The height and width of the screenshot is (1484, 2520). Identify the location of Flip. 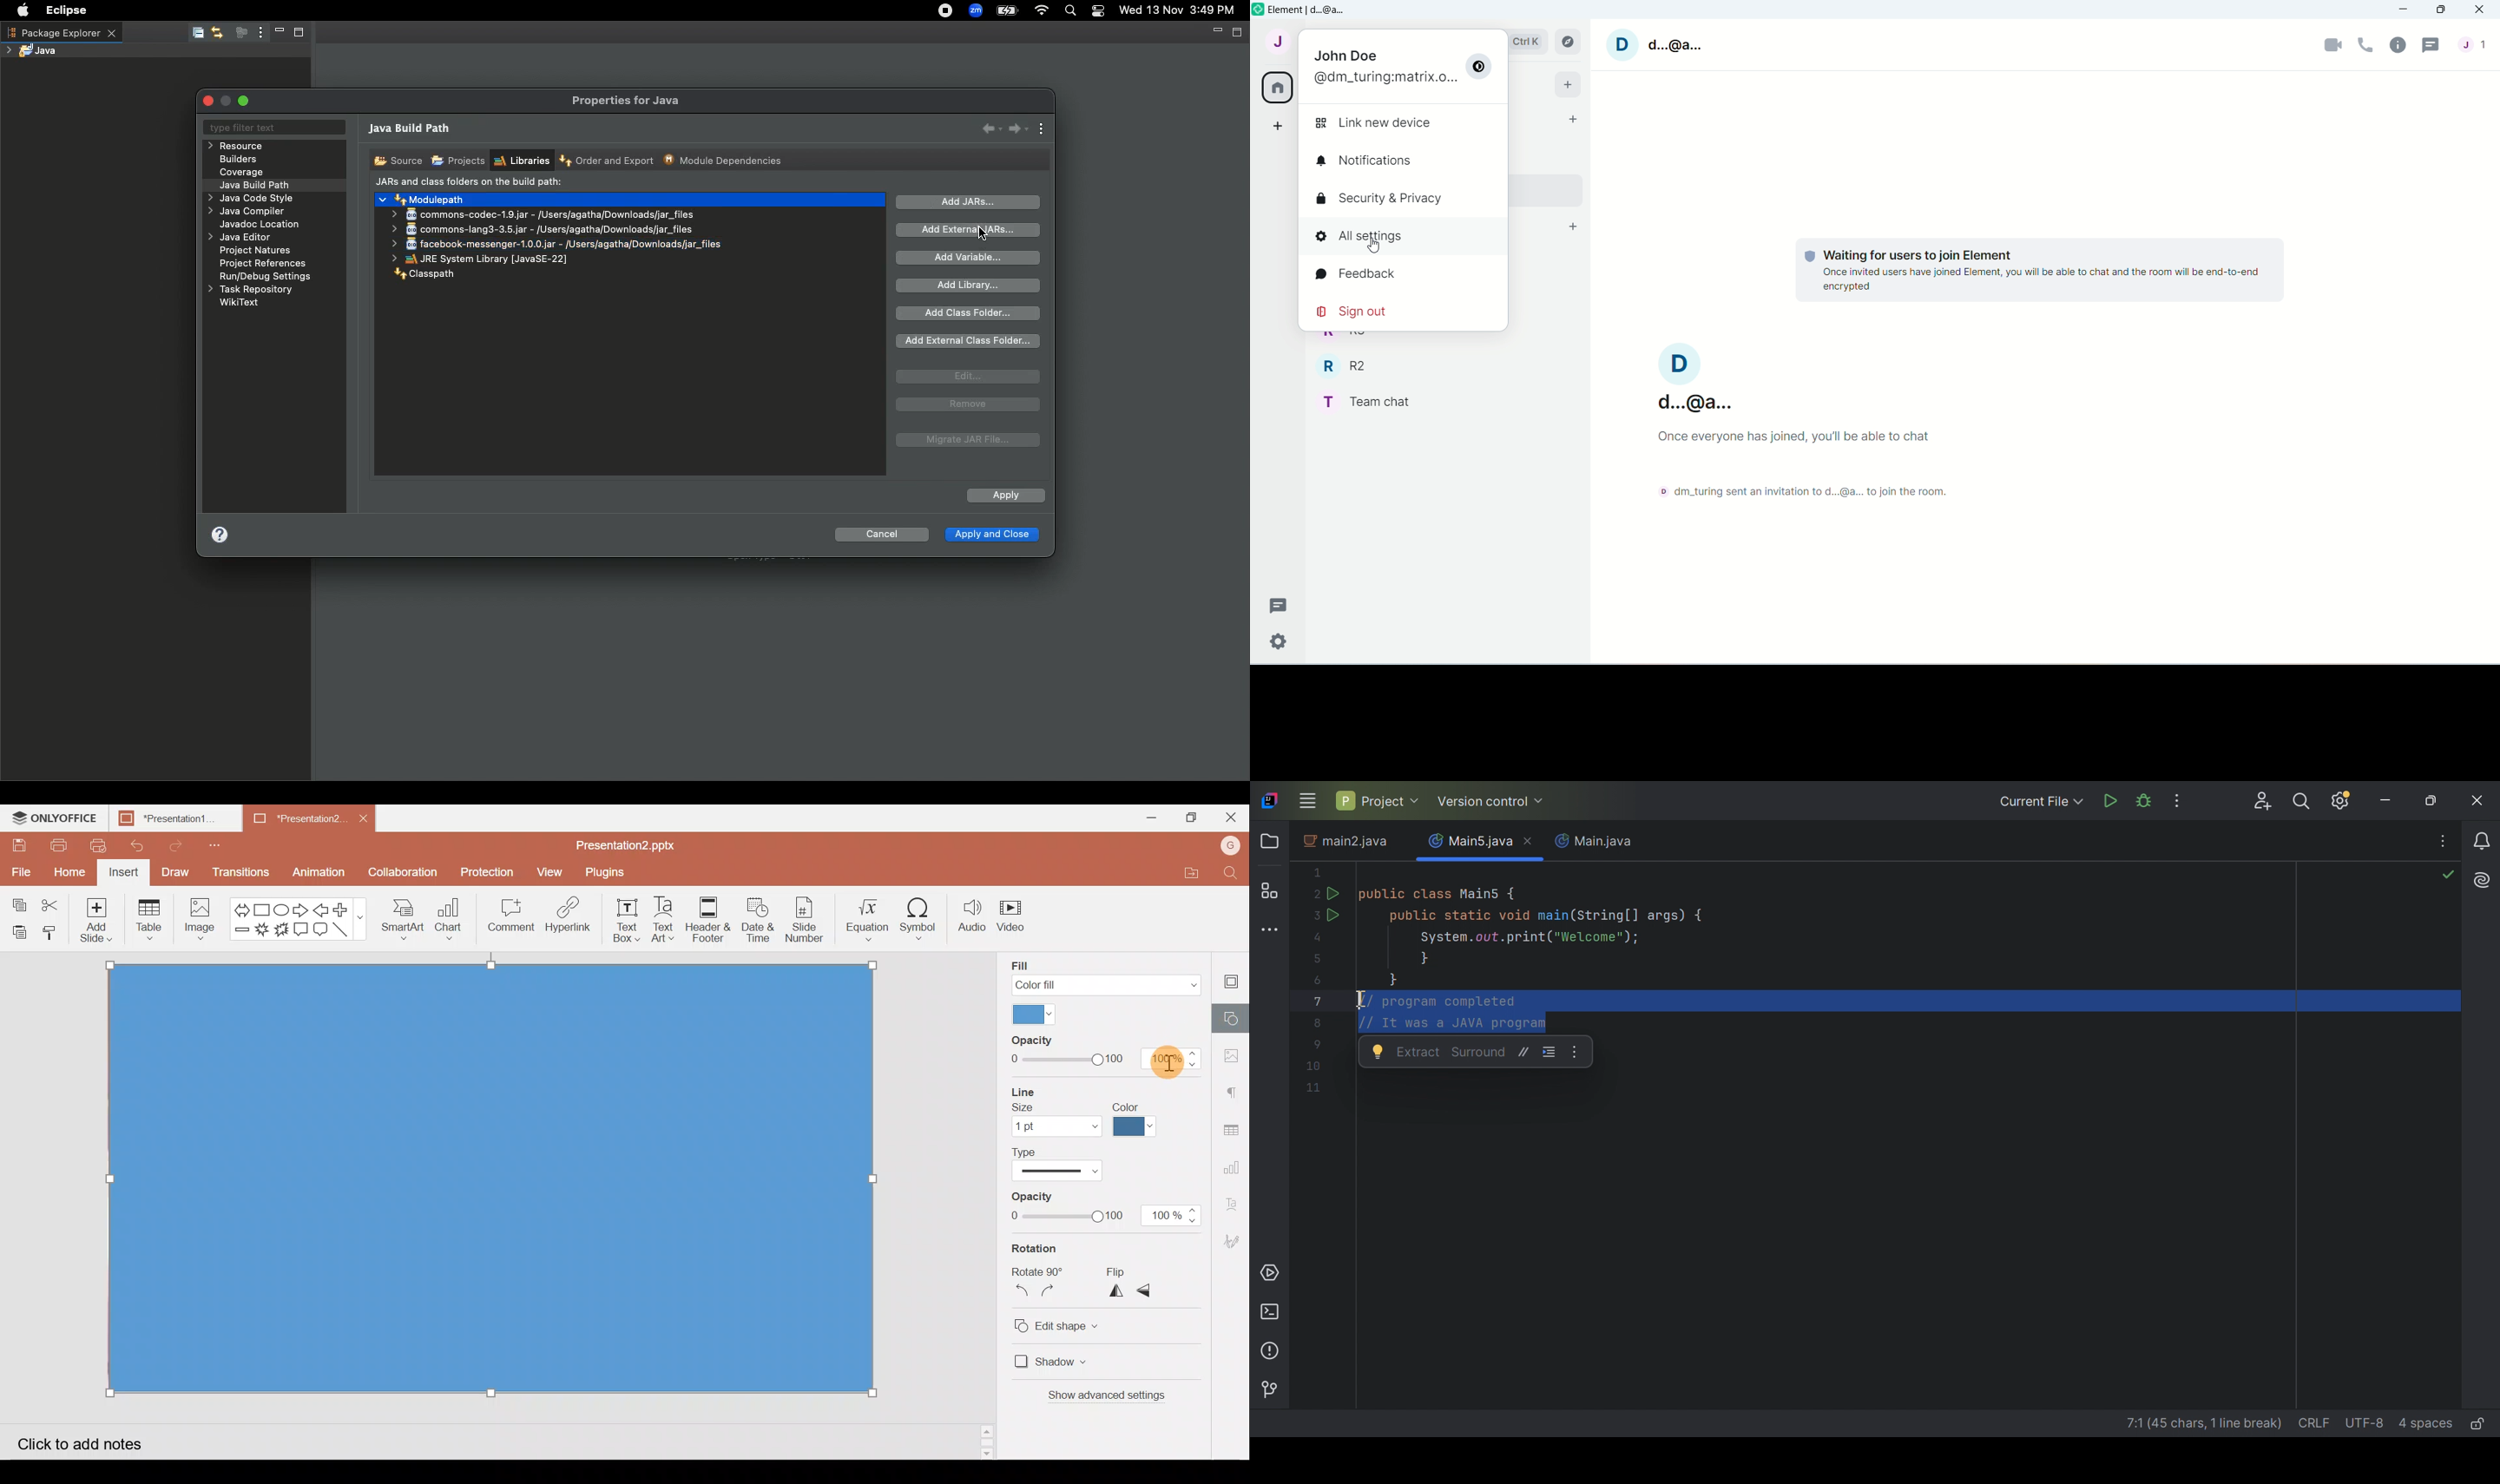
(1133, 1270).